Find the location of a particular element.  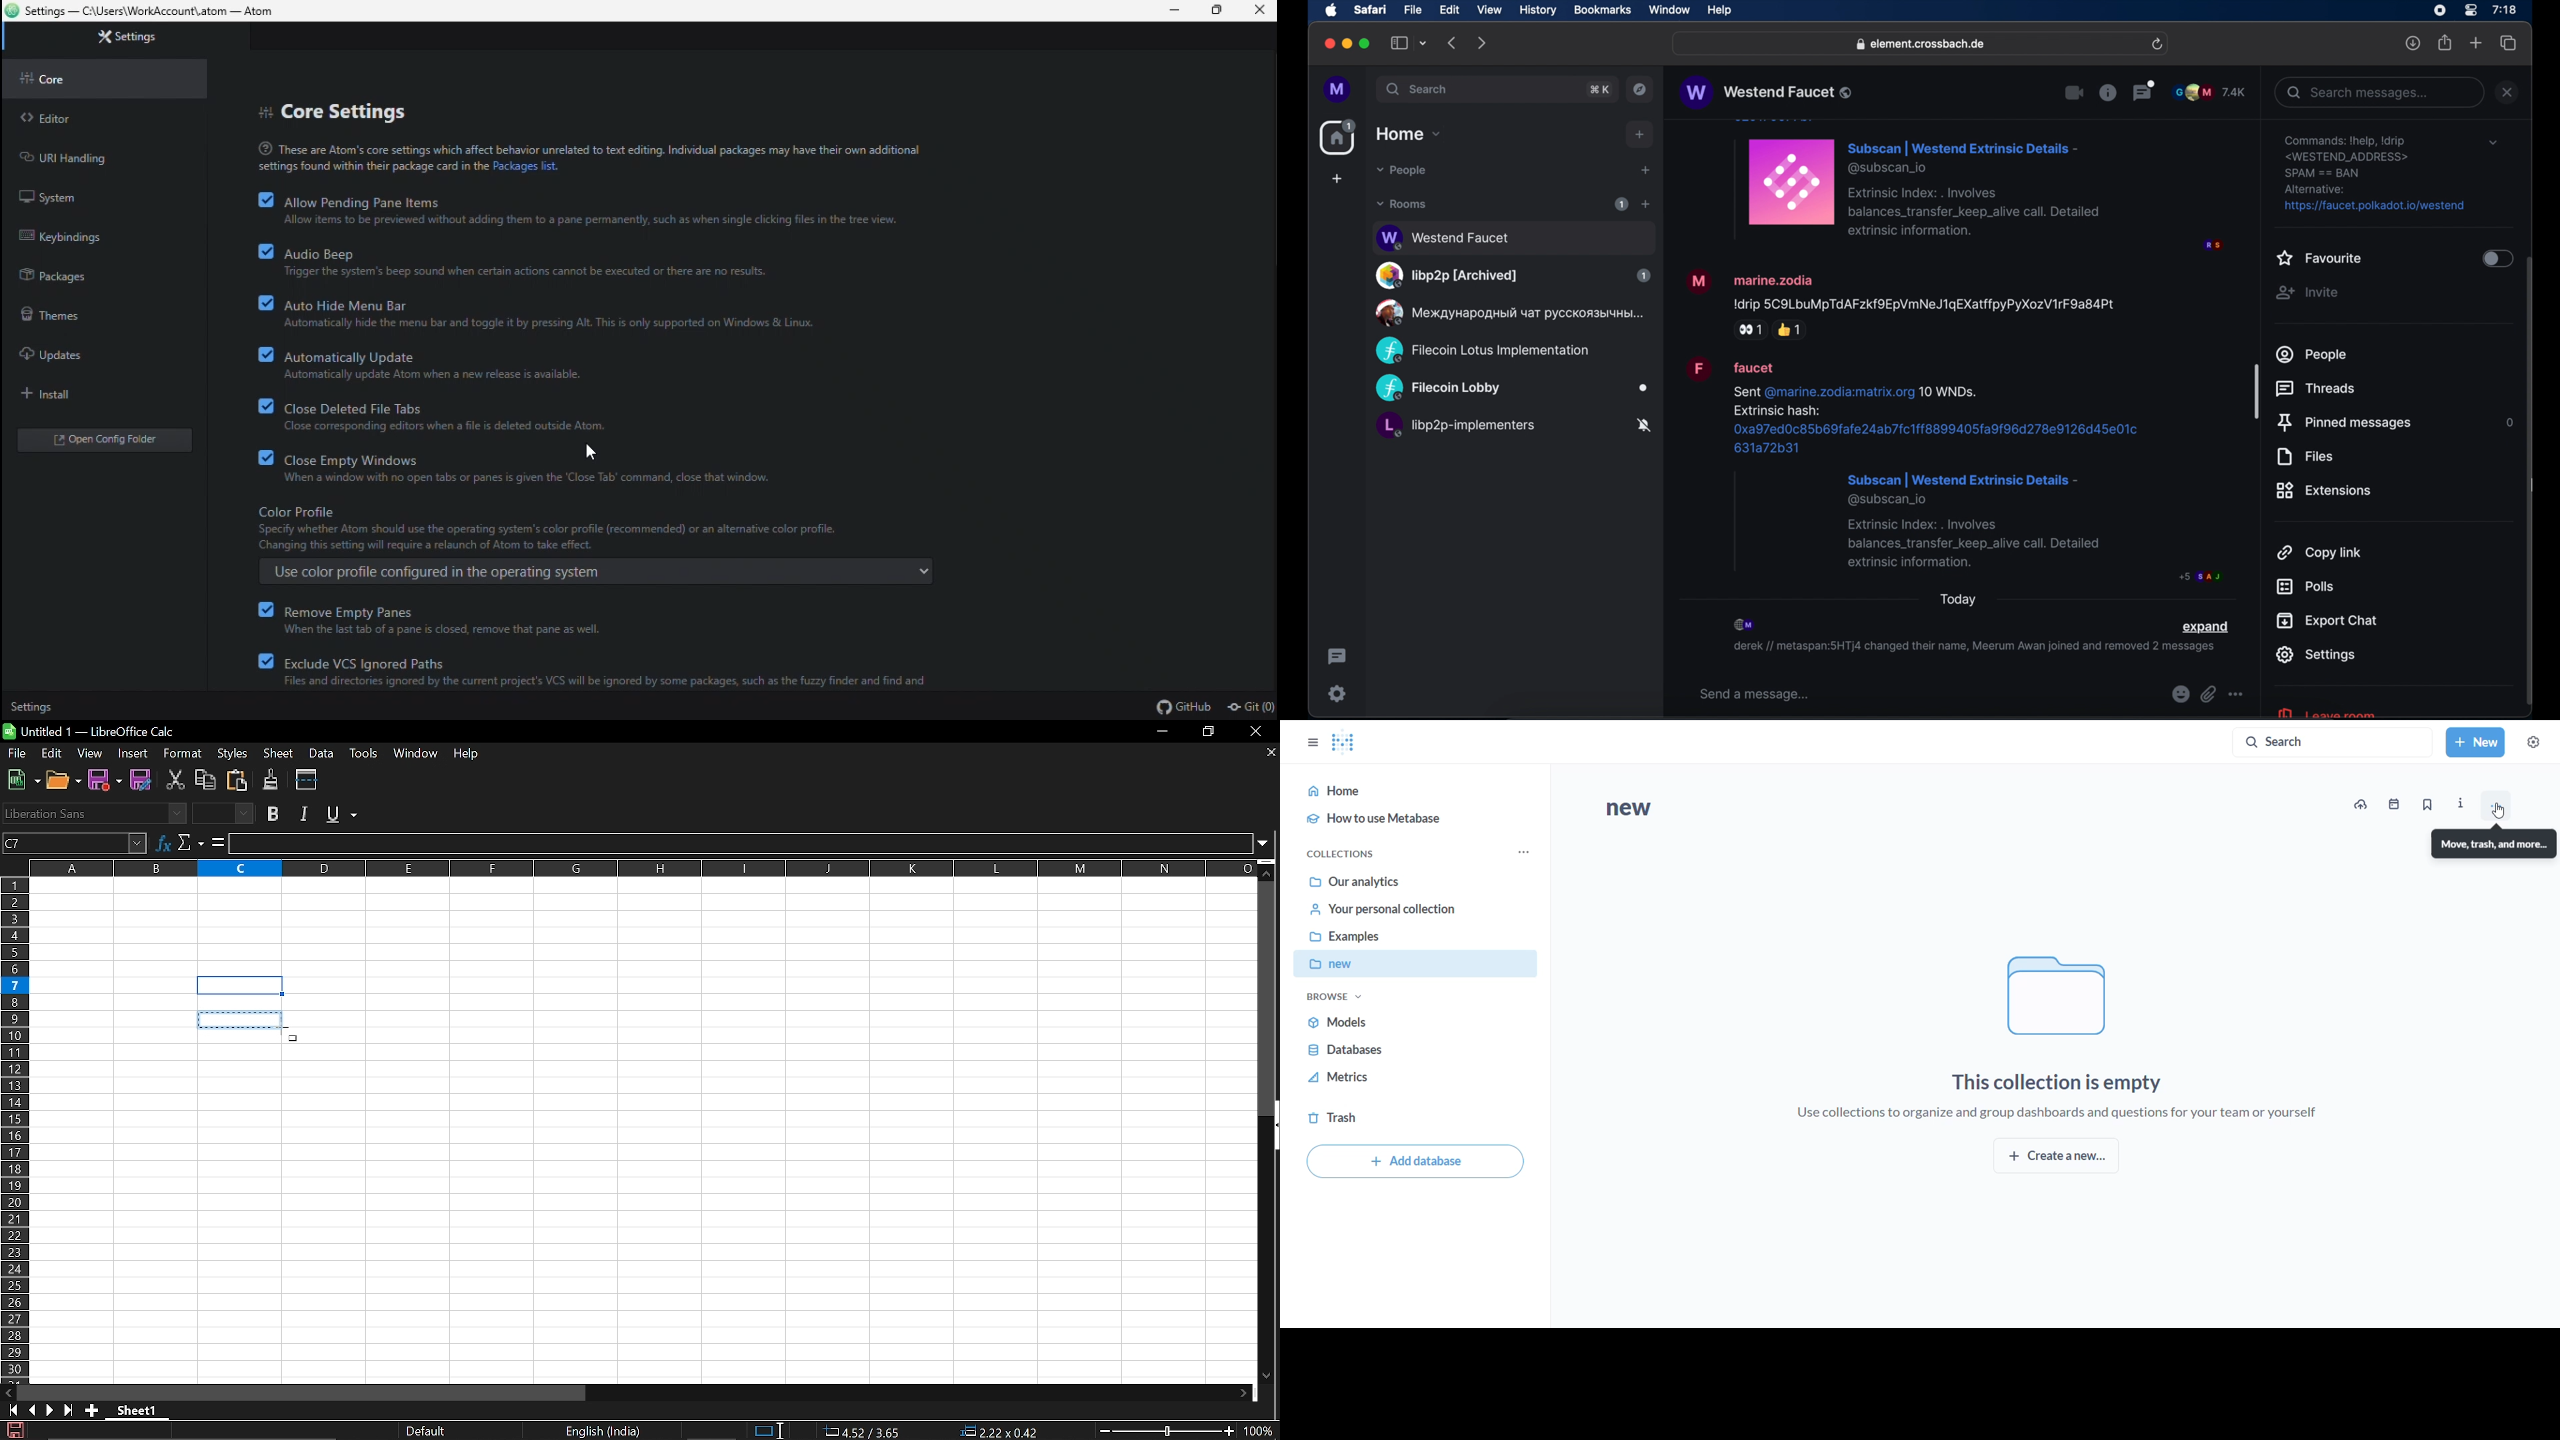

pinned messages is located at coordinates (2344, 423).